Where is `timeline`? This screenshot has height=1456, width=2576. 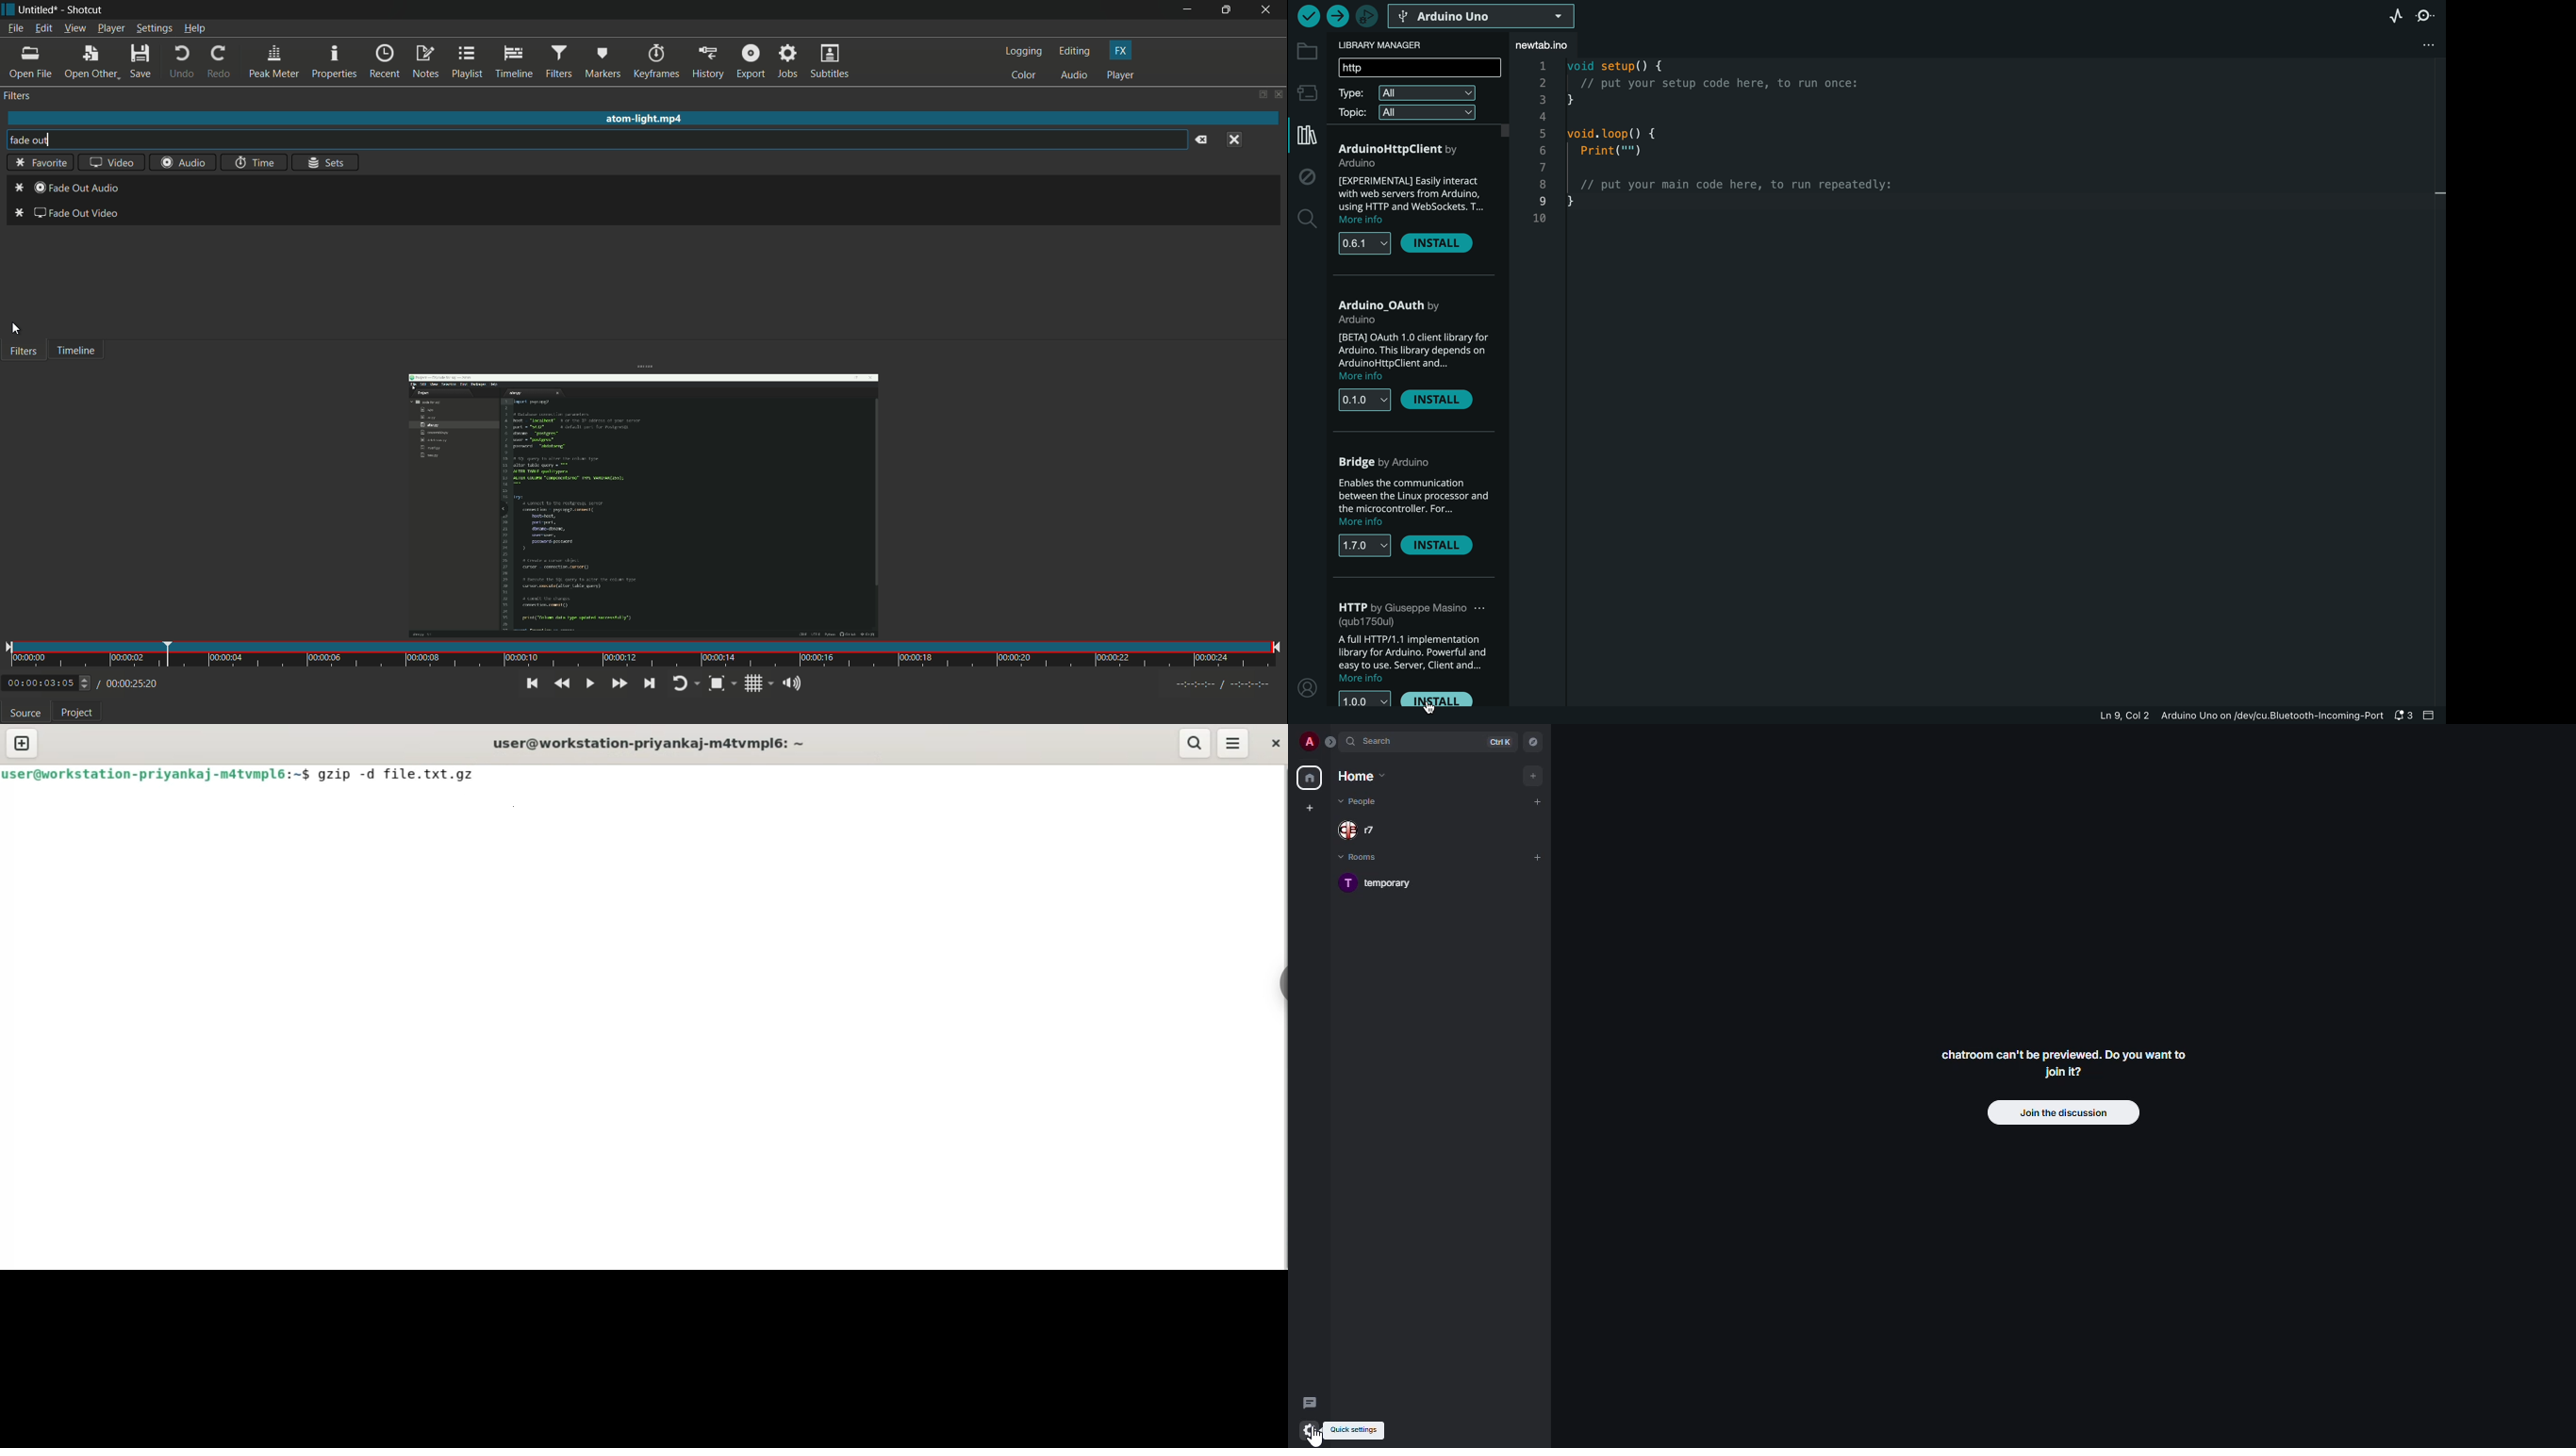
timeline is located at coordinates (514, 62).